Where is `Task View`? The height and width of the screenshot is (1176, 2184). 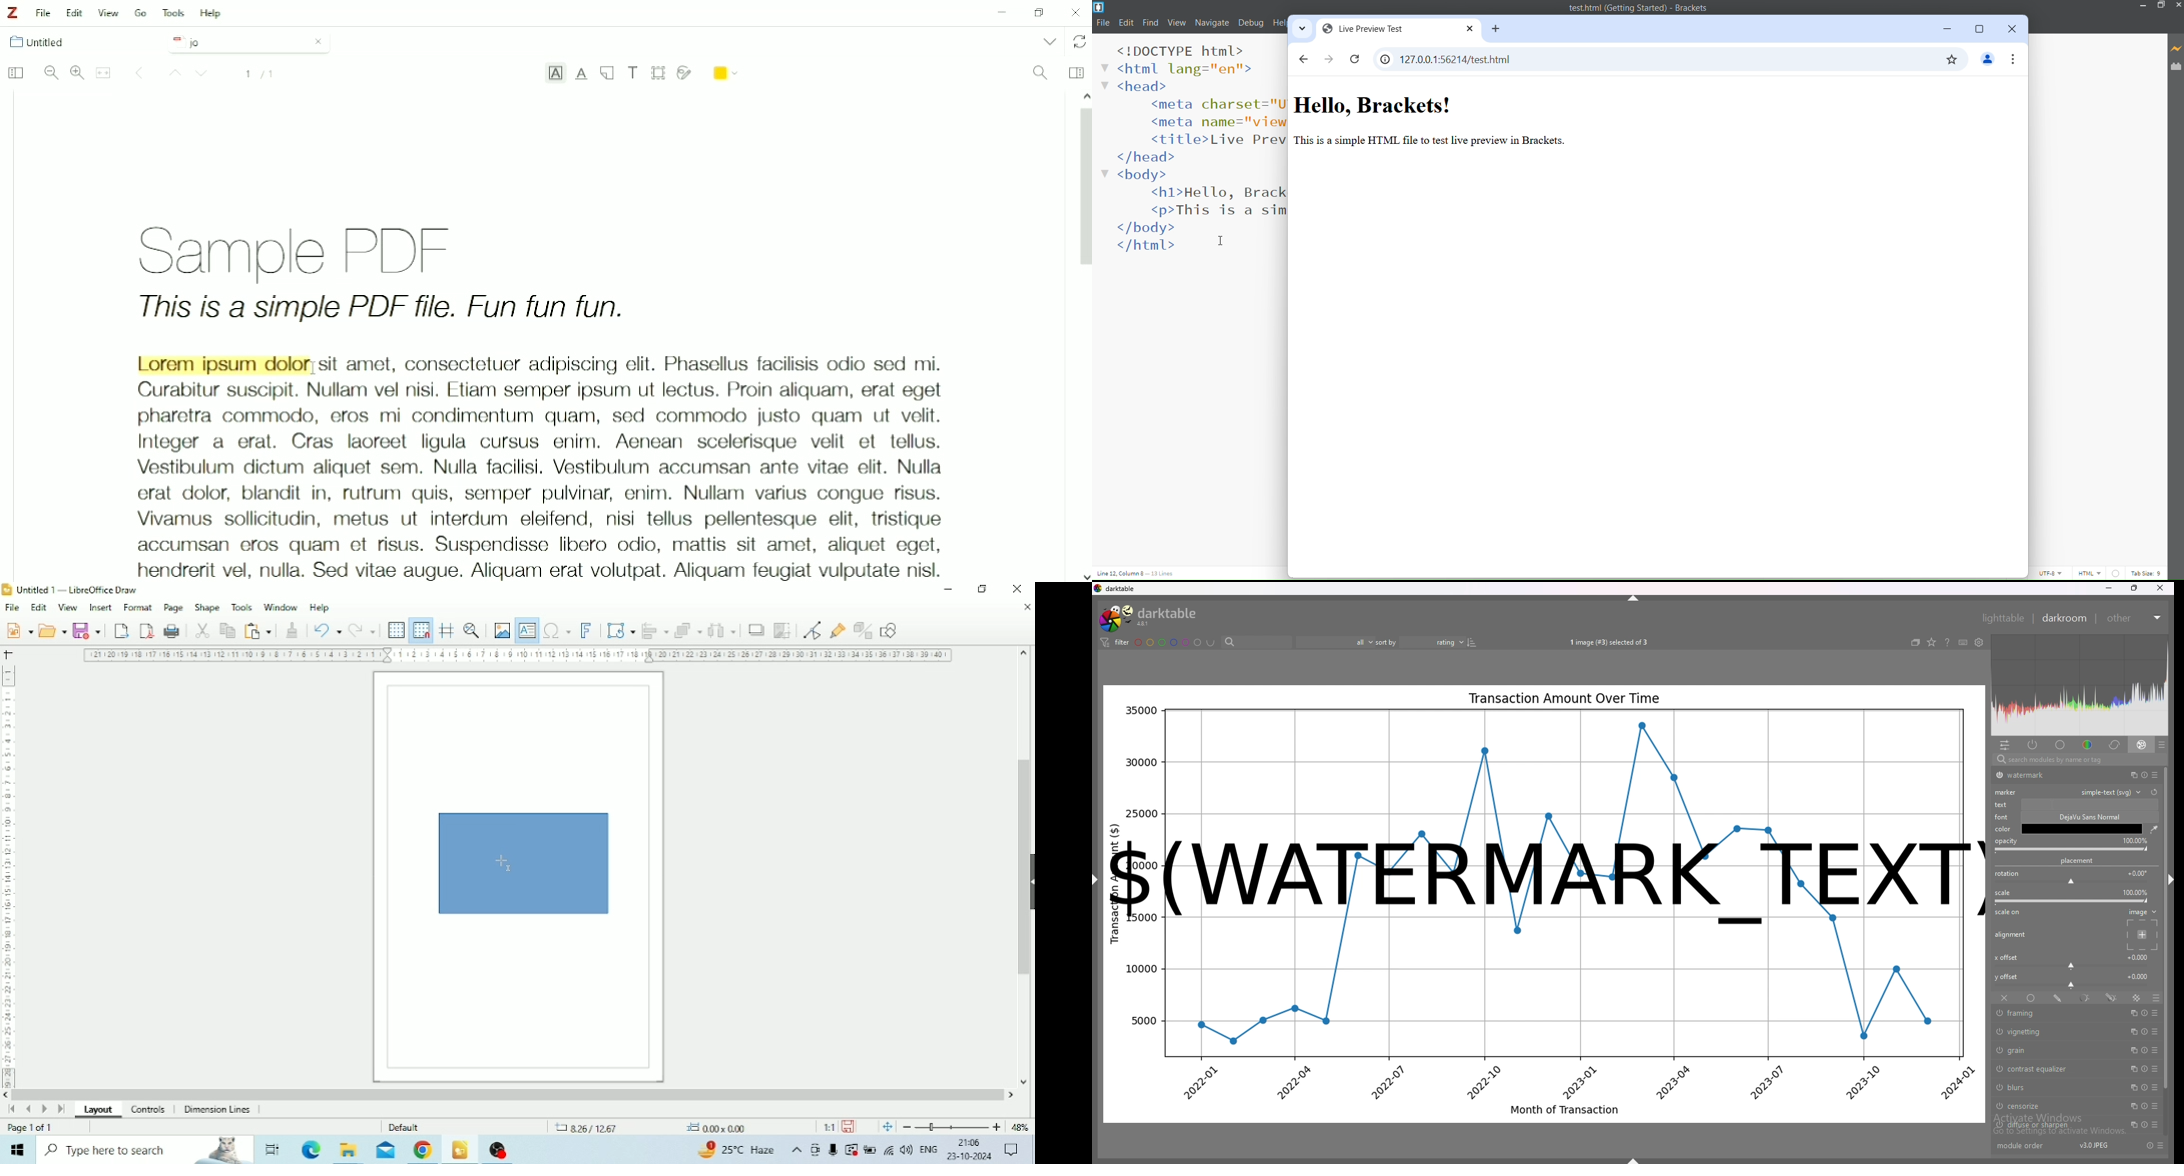 Task View is located at coordinates (271, 1150).